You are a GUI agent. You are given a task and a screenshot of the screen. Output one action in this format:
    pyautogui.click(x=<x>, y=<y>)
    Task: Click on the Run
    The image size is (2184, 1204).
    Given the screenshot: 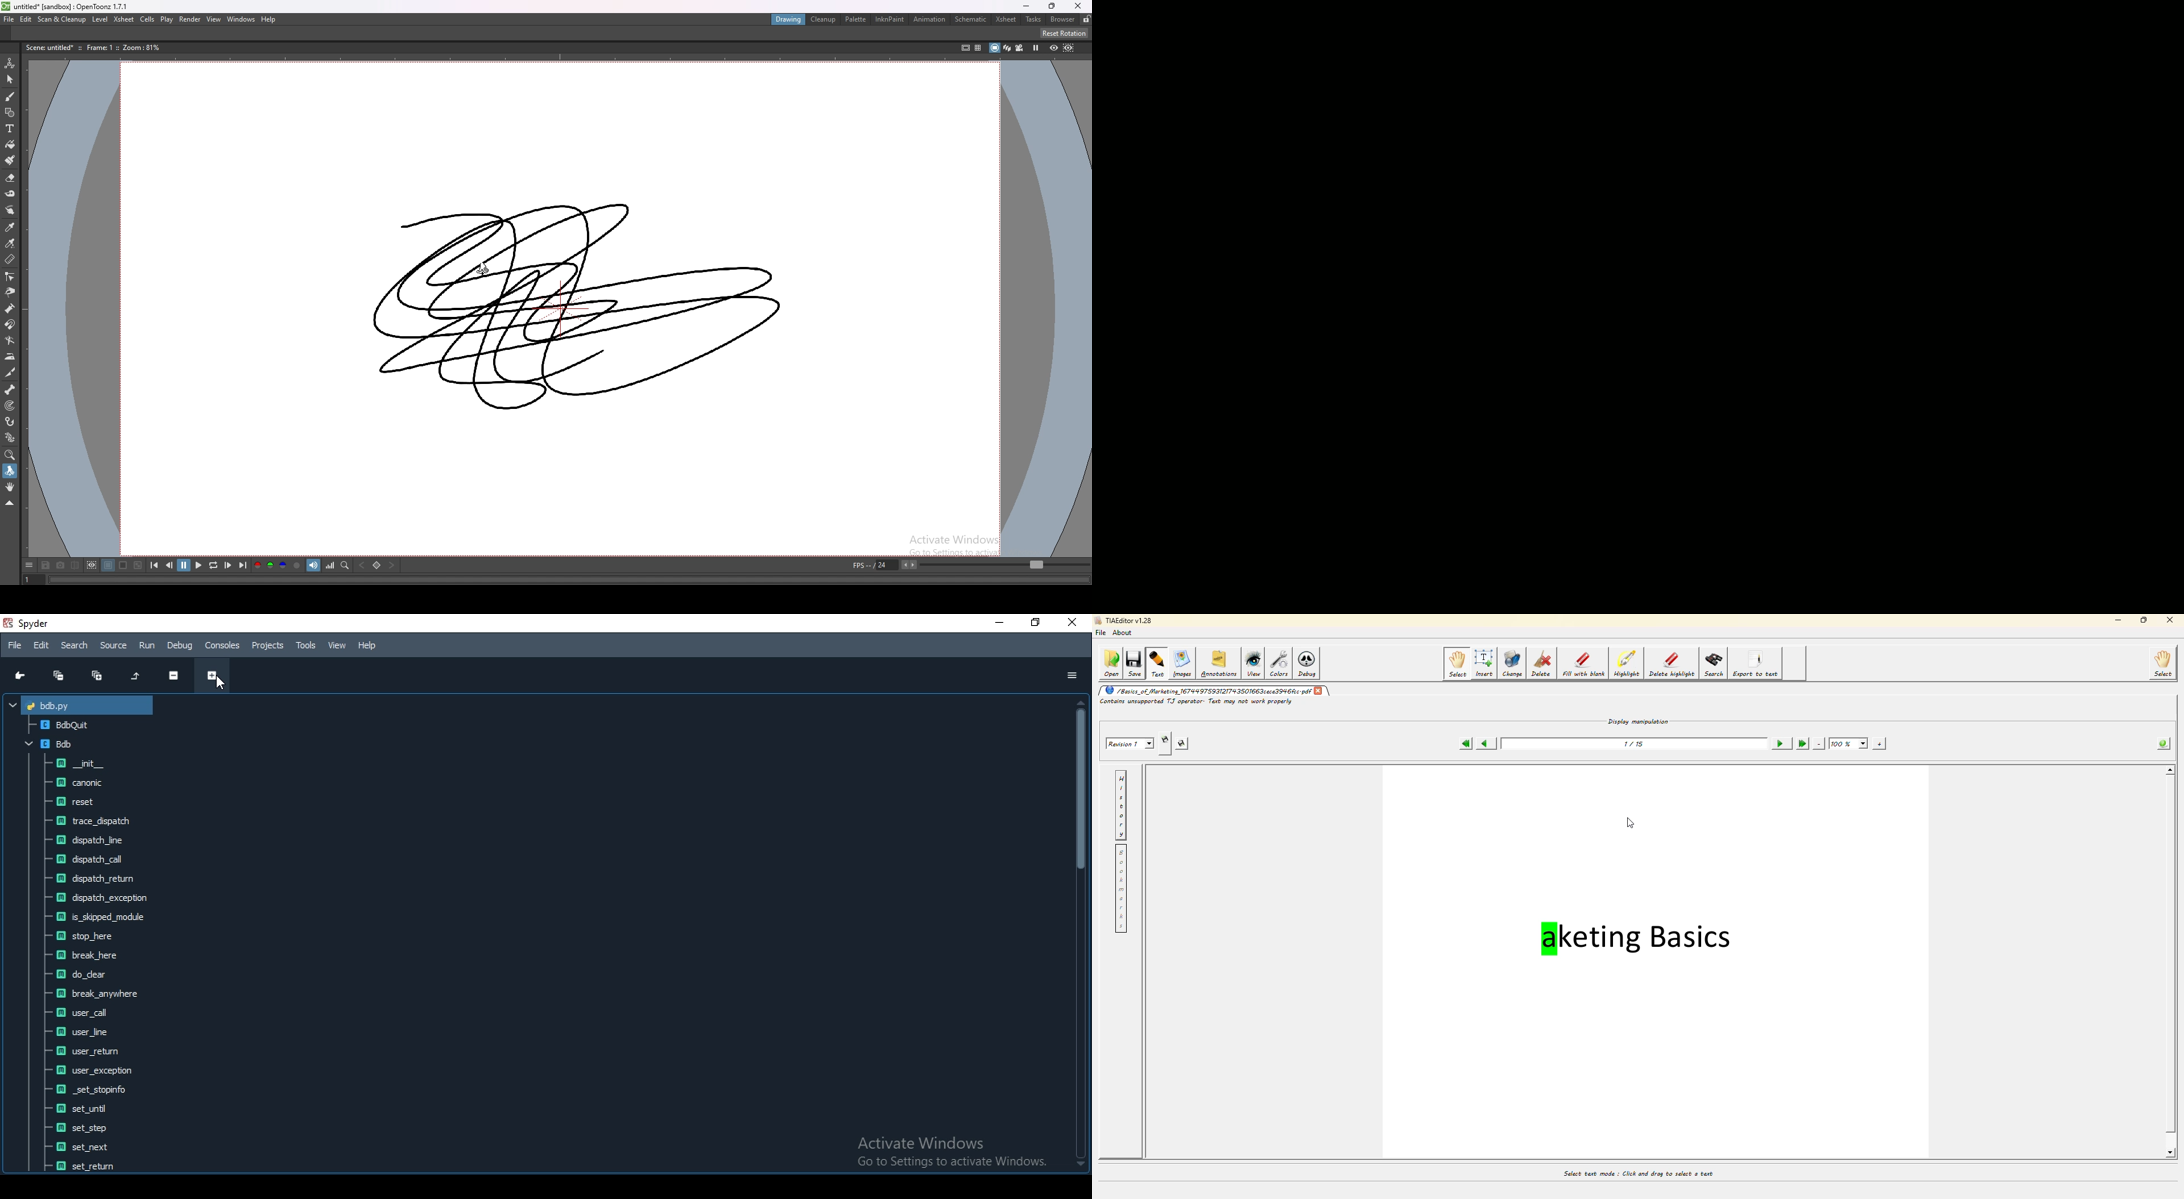 What is the action you would take?
    pyautogui.click(x=145, y=645)
    